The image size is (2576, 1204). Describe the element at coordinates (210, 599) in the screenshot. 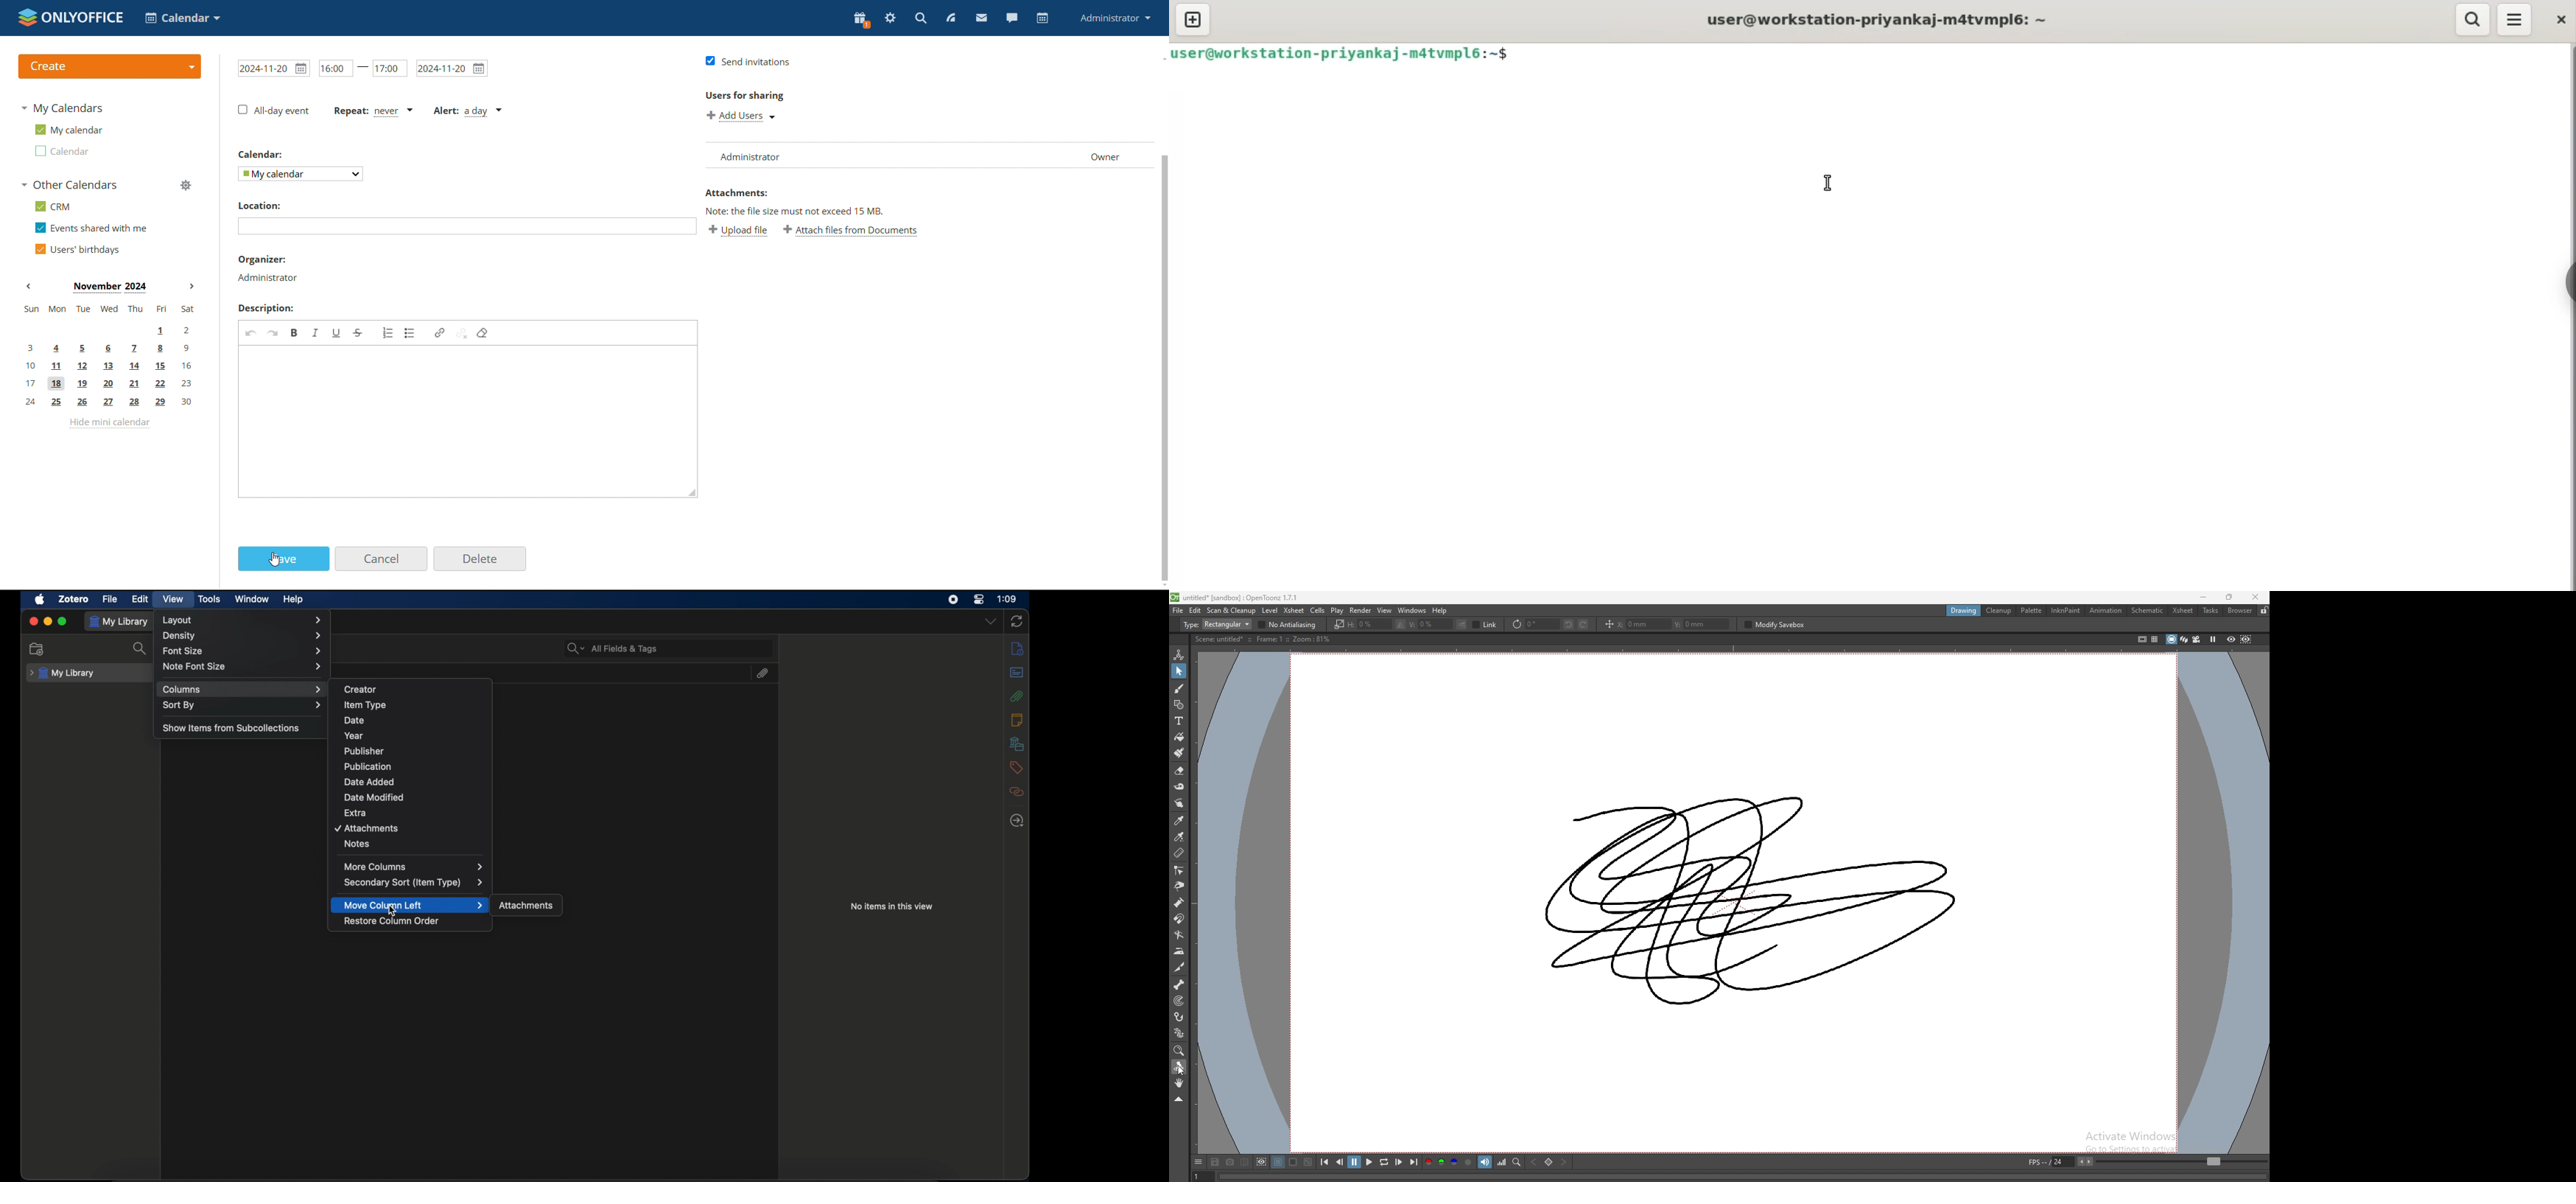

I see `tools` at that location.